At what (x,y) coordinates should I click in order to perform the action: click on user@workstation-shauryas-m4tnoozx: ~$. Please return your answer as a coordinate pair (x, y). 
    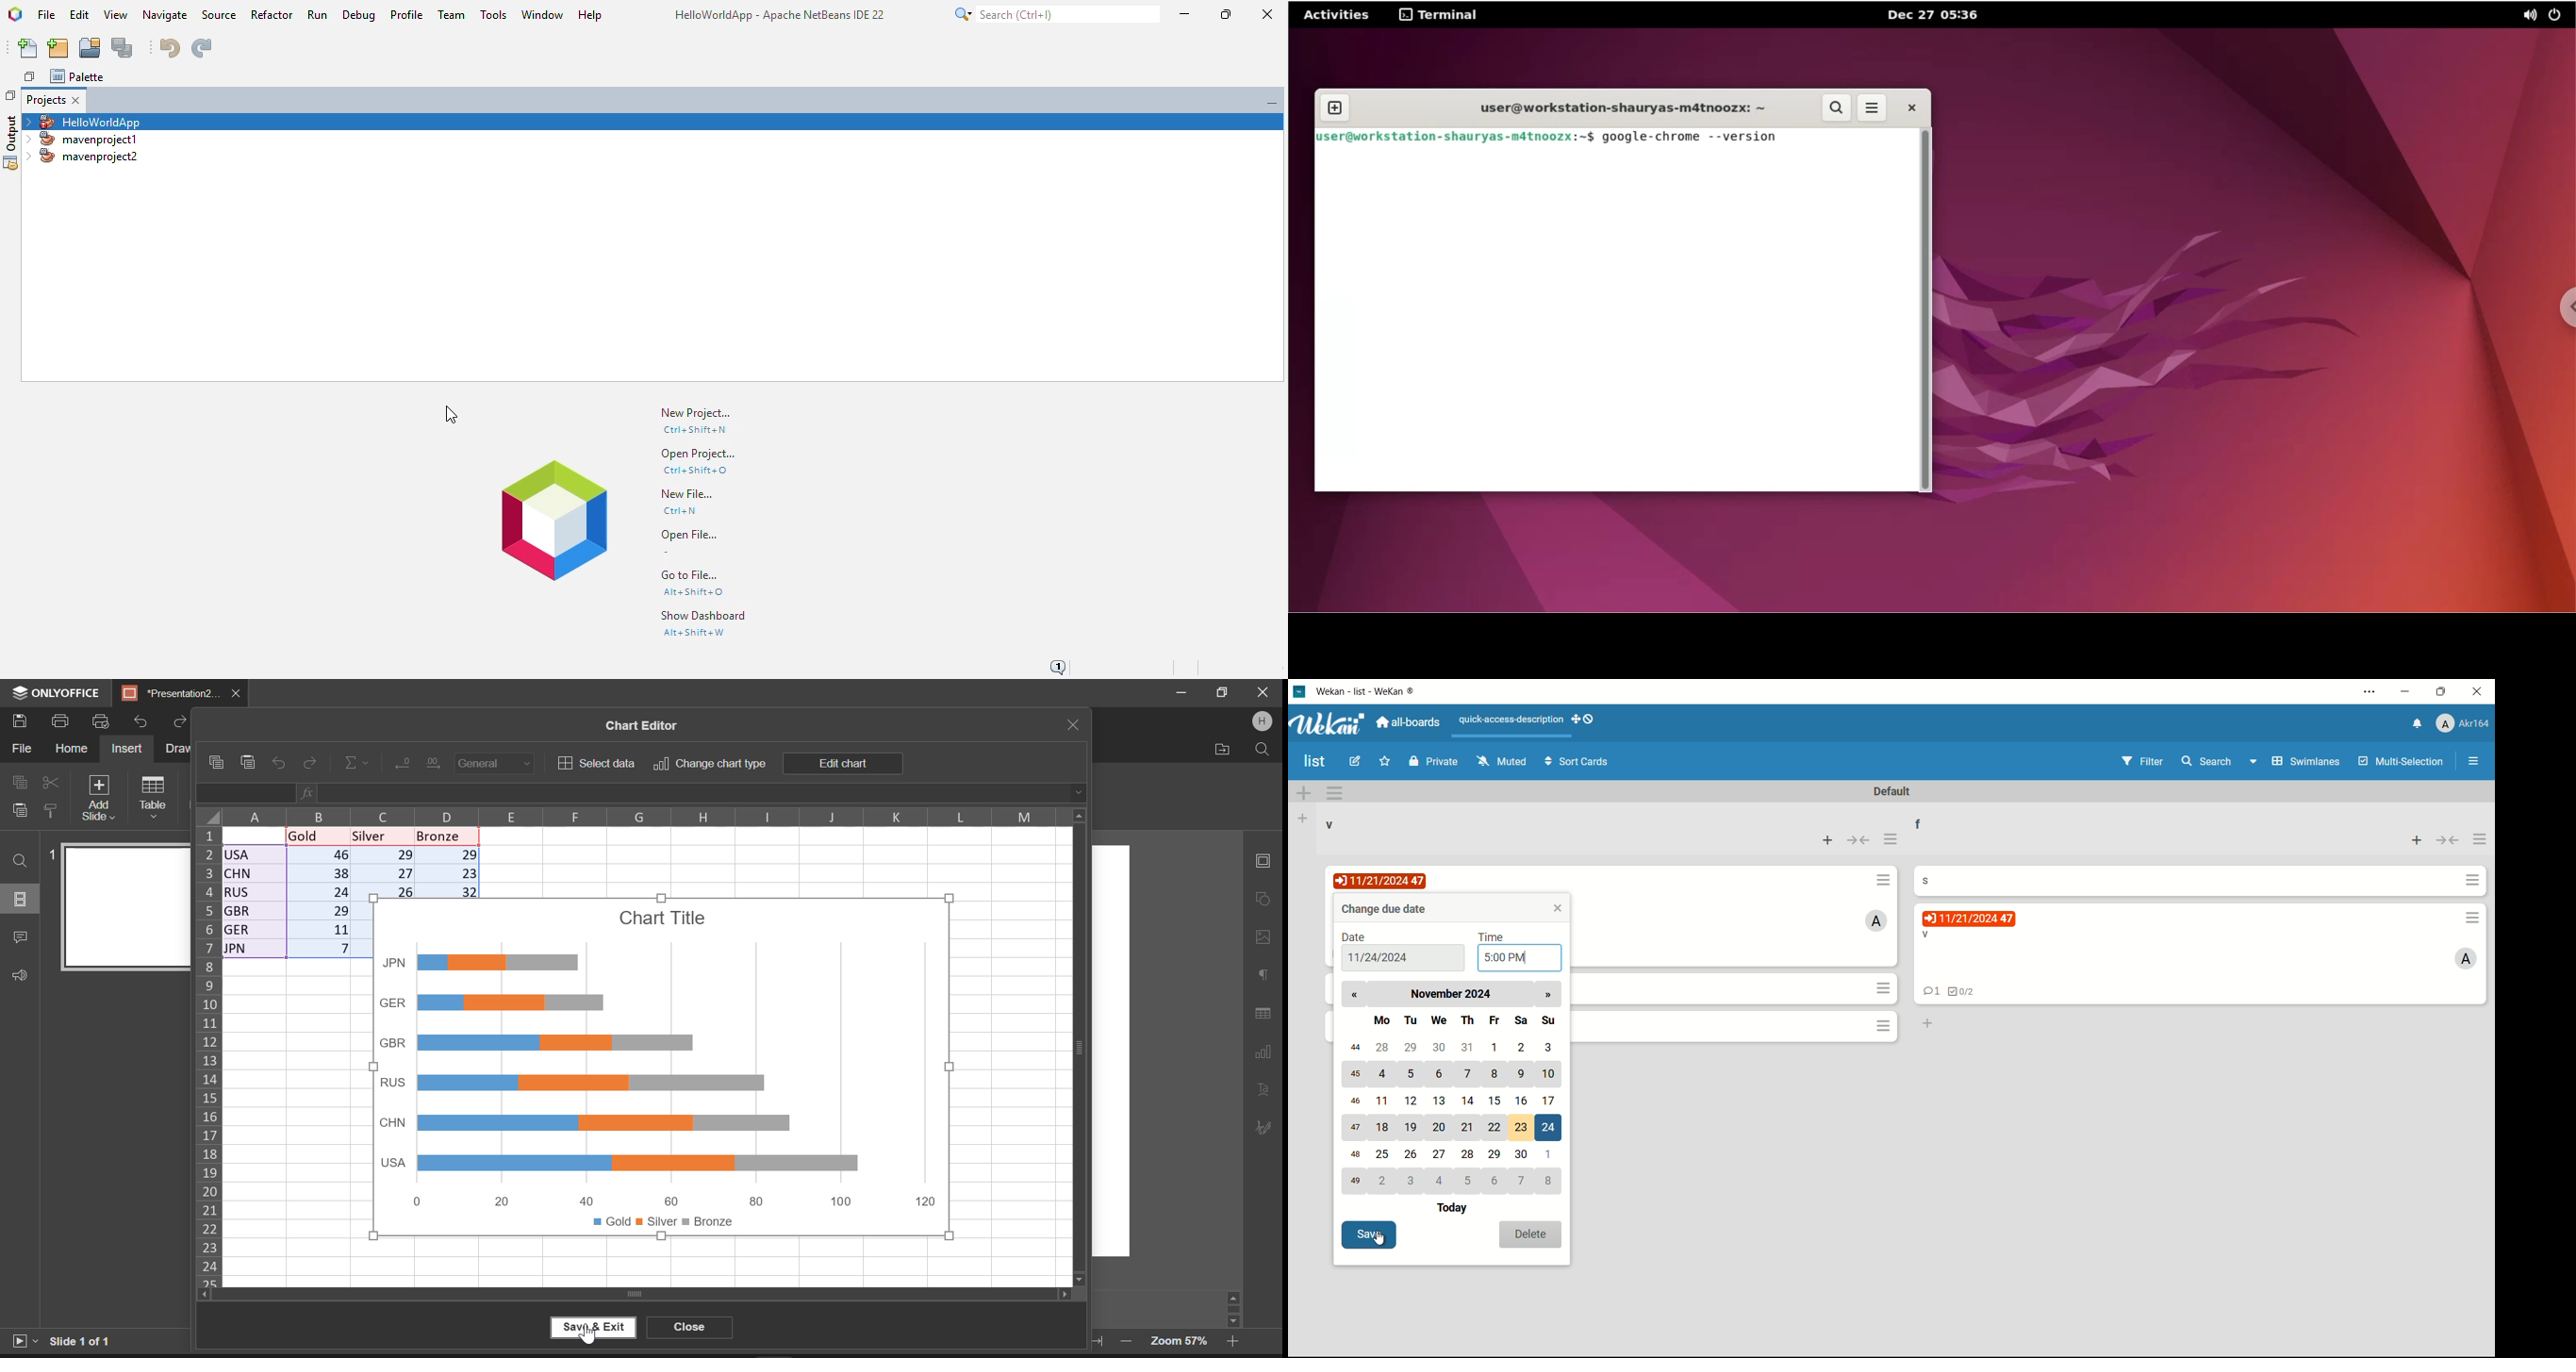
    Looking at the image, I should click on (1457, 137).